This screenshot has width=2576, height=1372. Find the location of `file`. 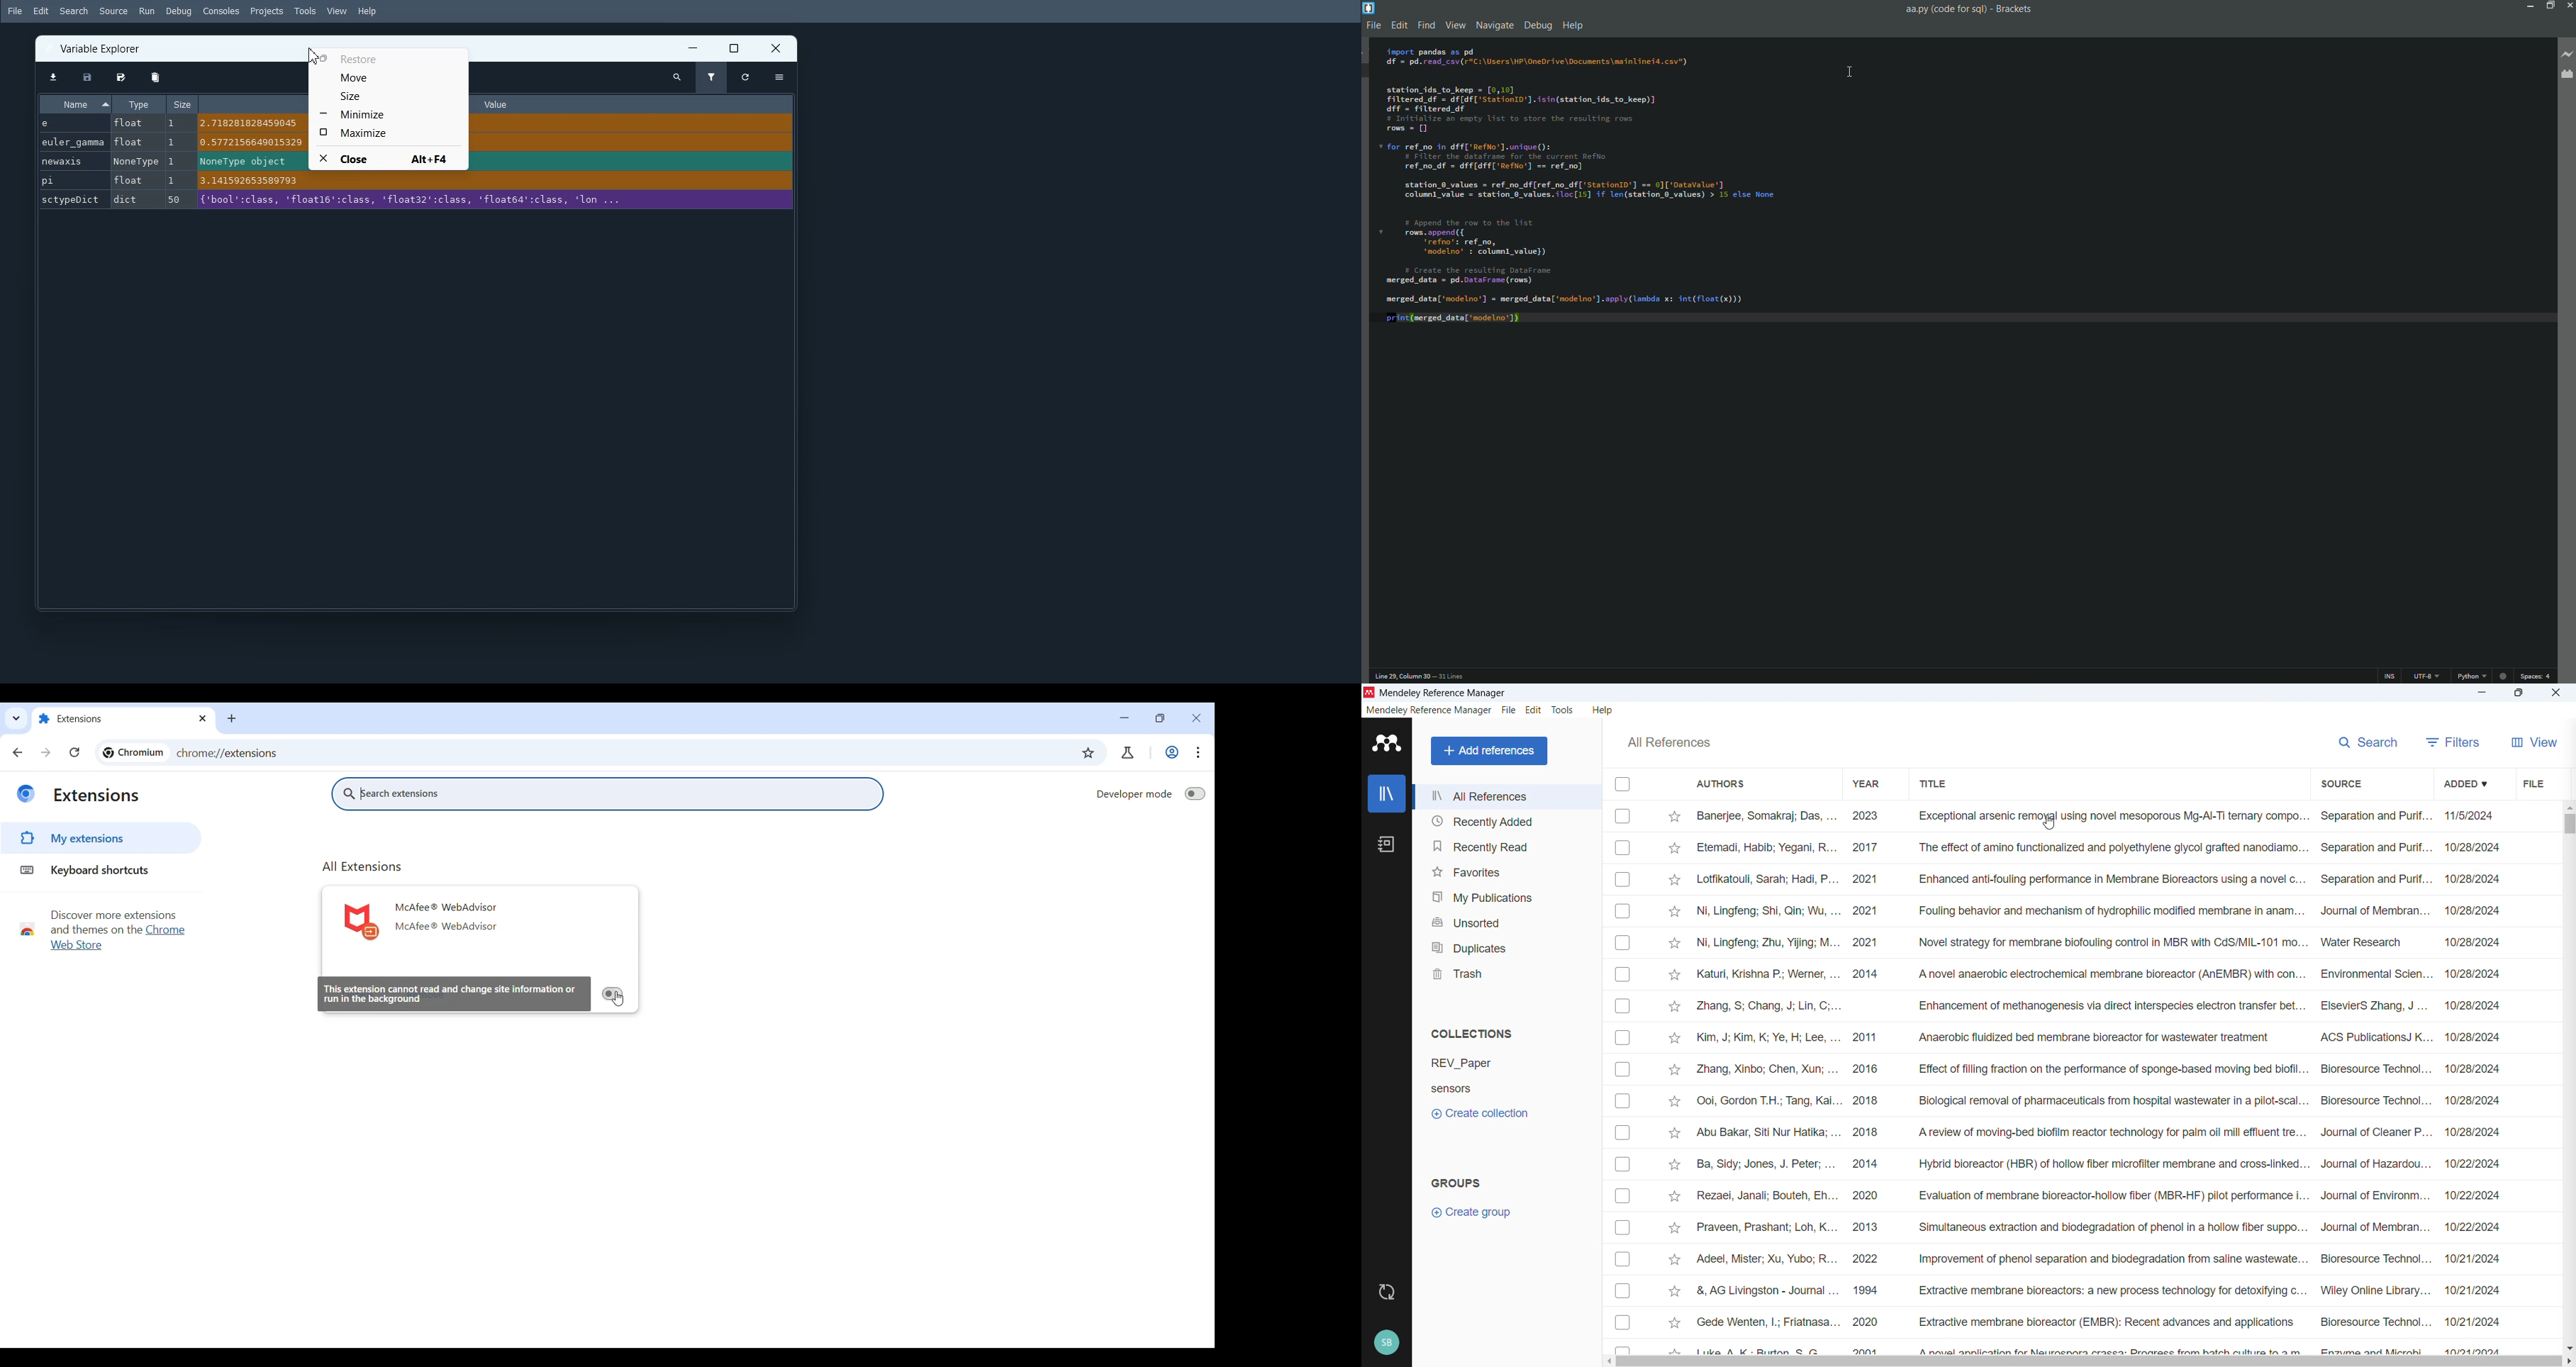

file is located at coordinates (2534, 783).